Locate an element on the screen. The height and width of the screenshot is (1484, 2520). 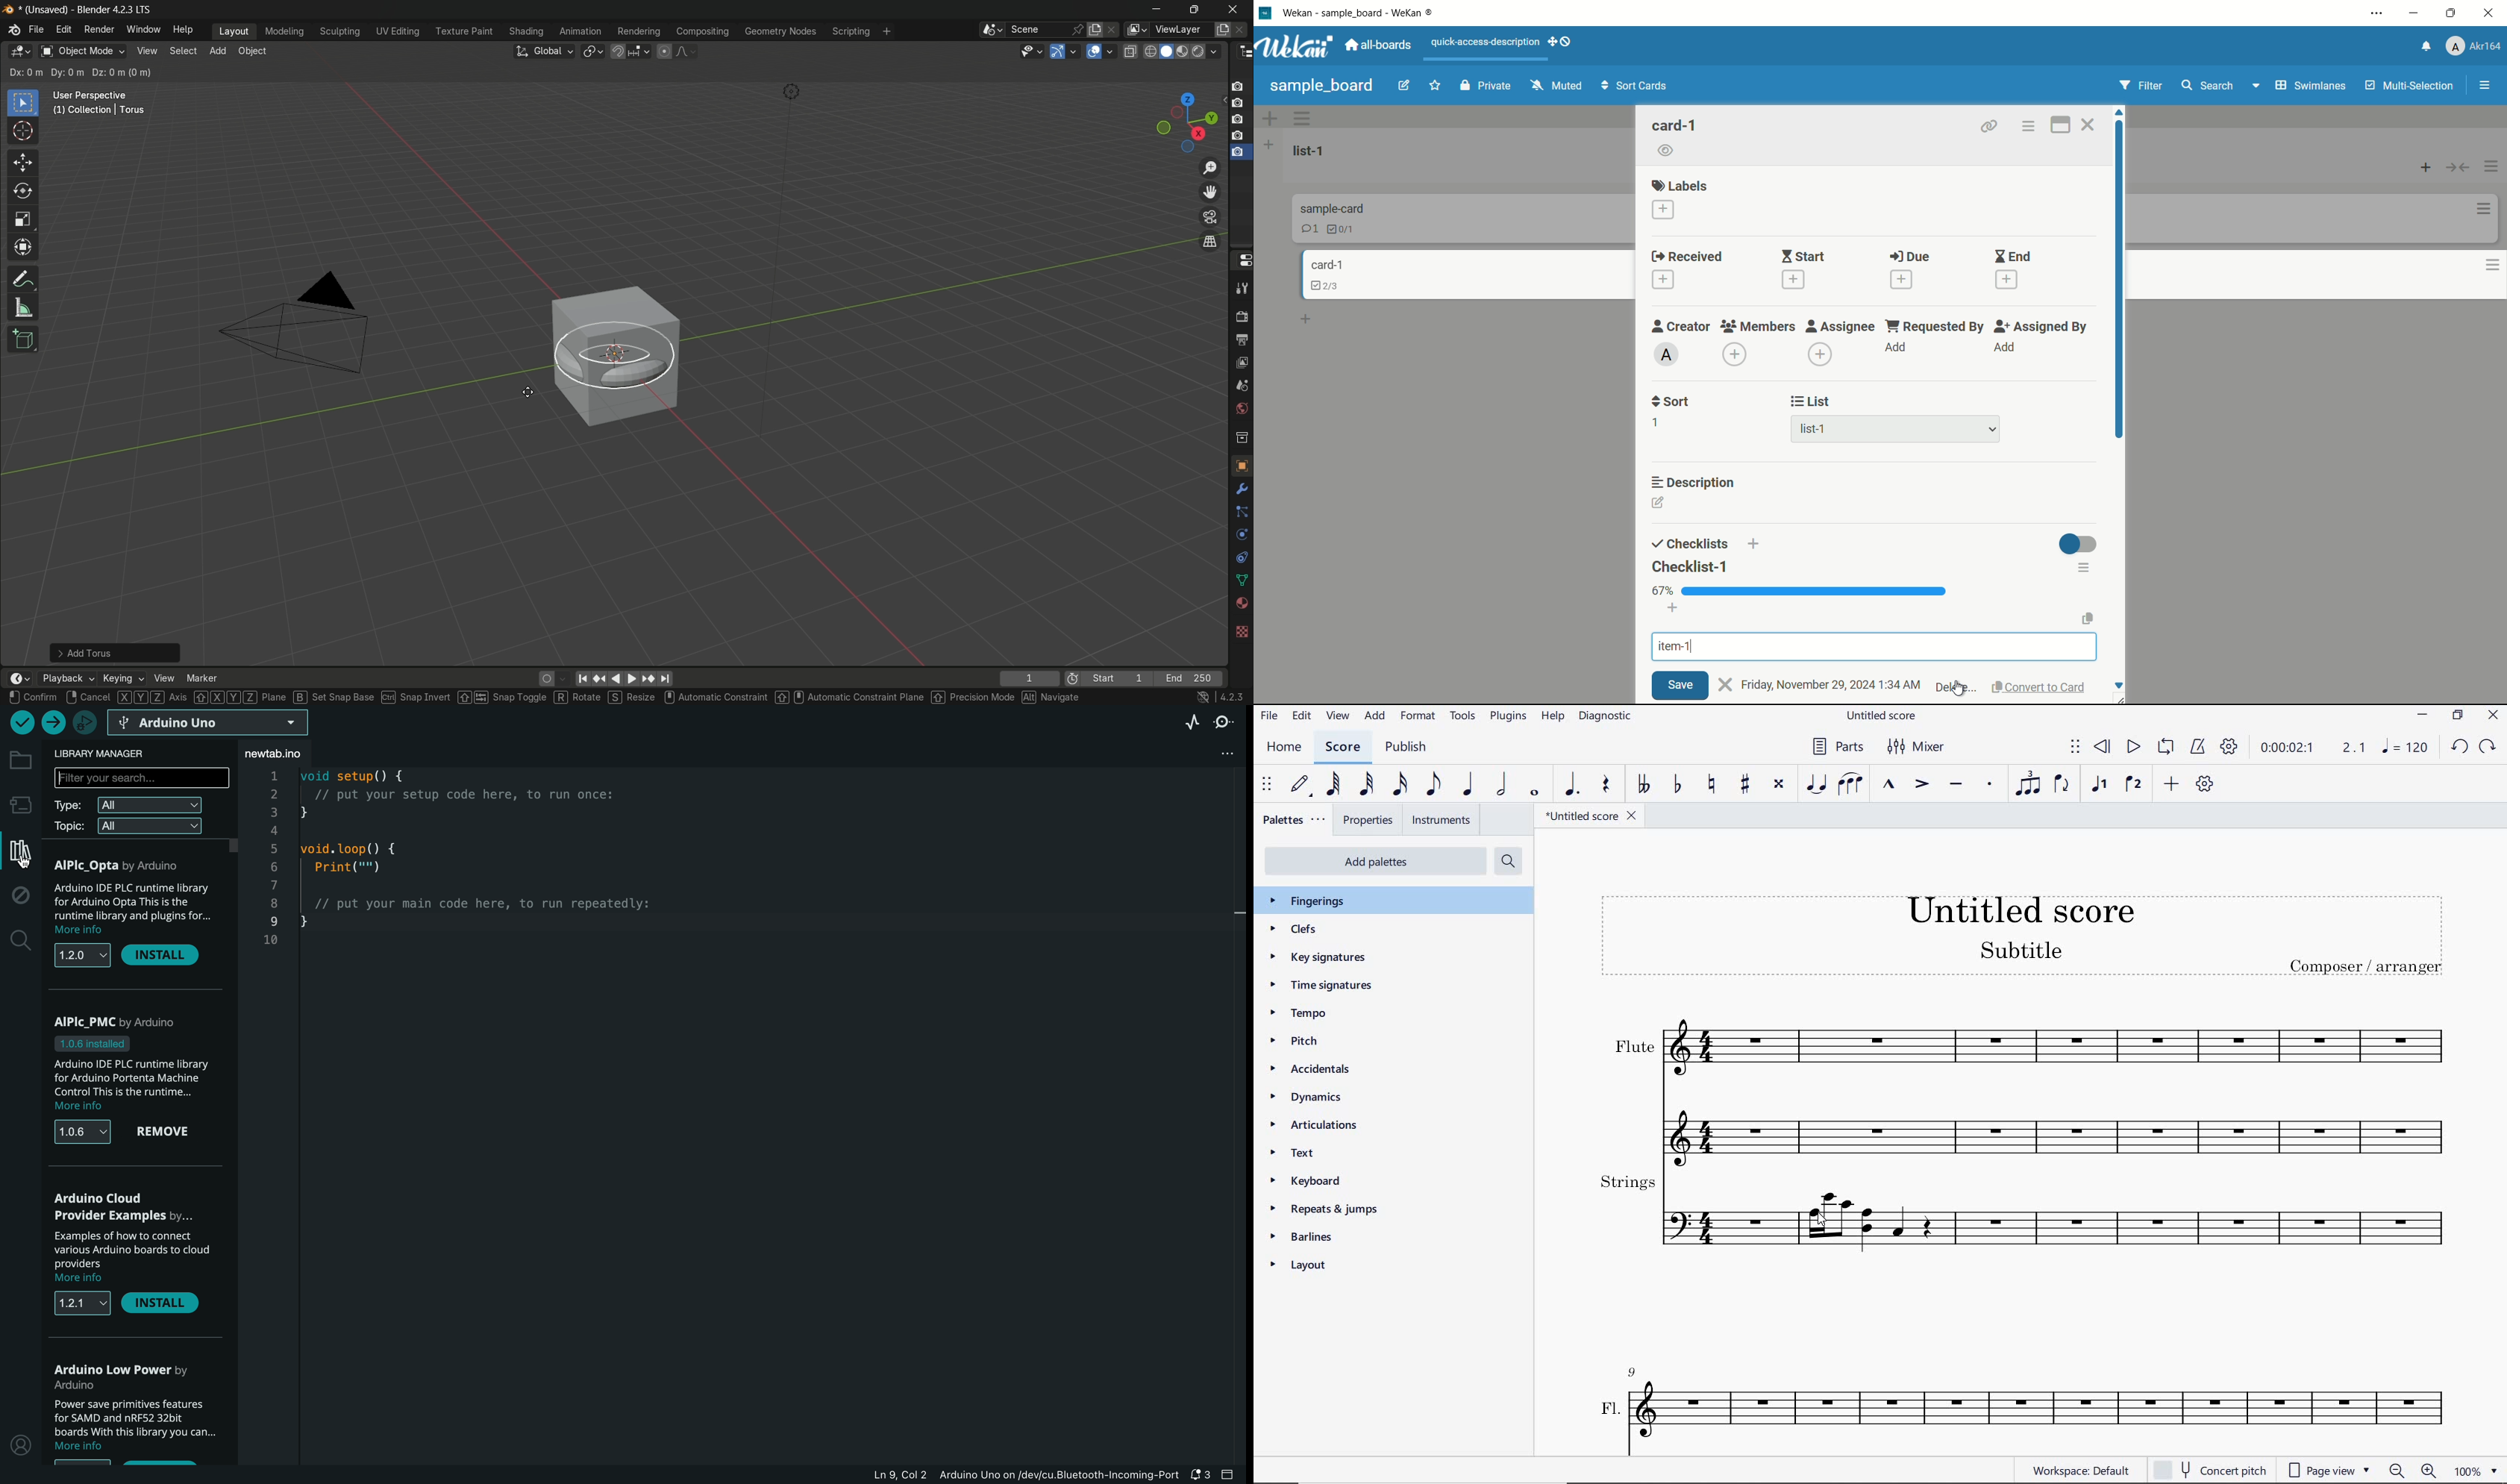
all boards is located at coordinates (1378, 46).